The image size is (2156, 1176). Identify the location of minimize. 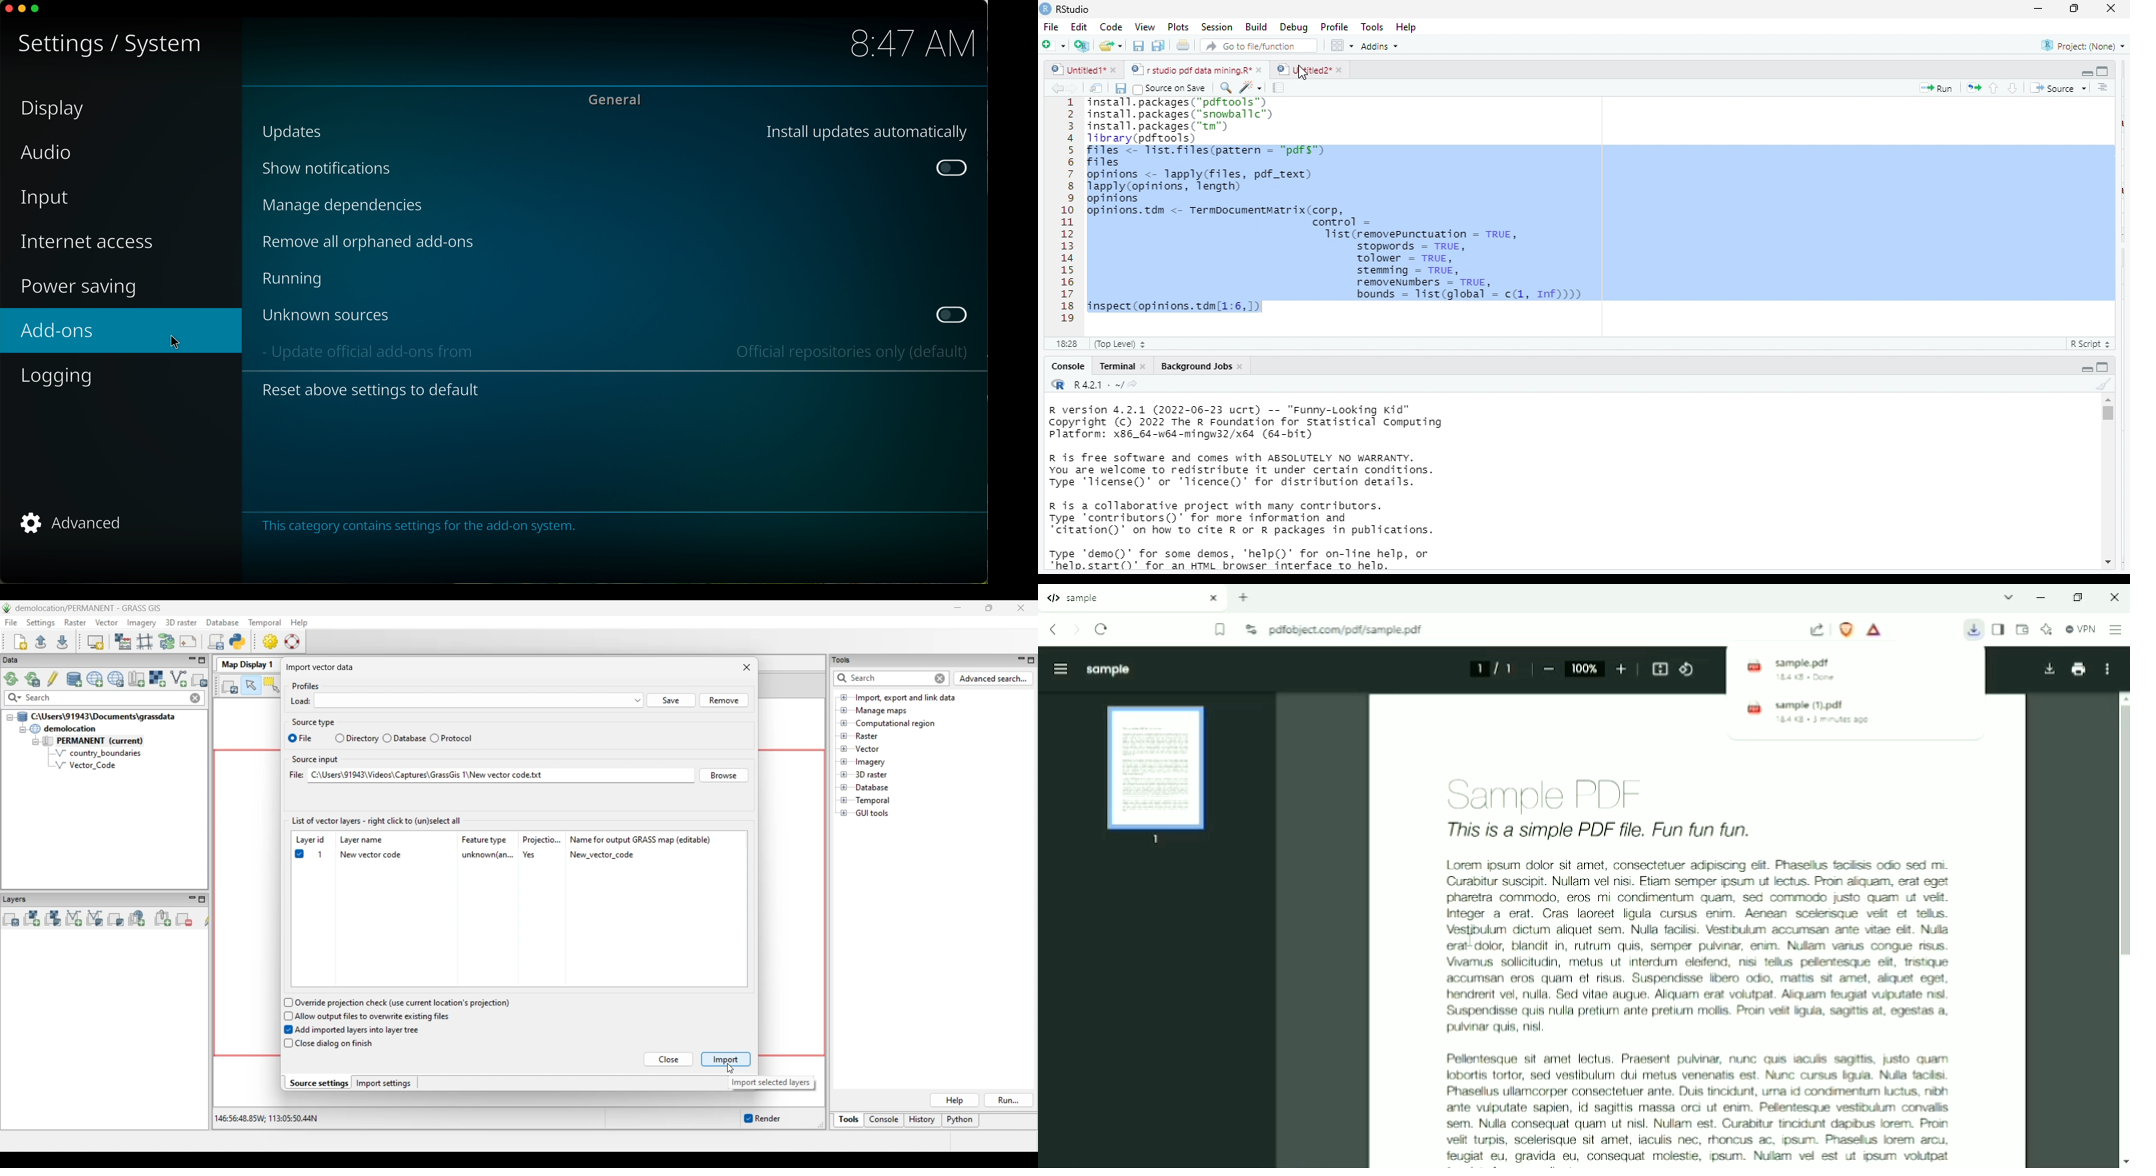
(2038, 8).